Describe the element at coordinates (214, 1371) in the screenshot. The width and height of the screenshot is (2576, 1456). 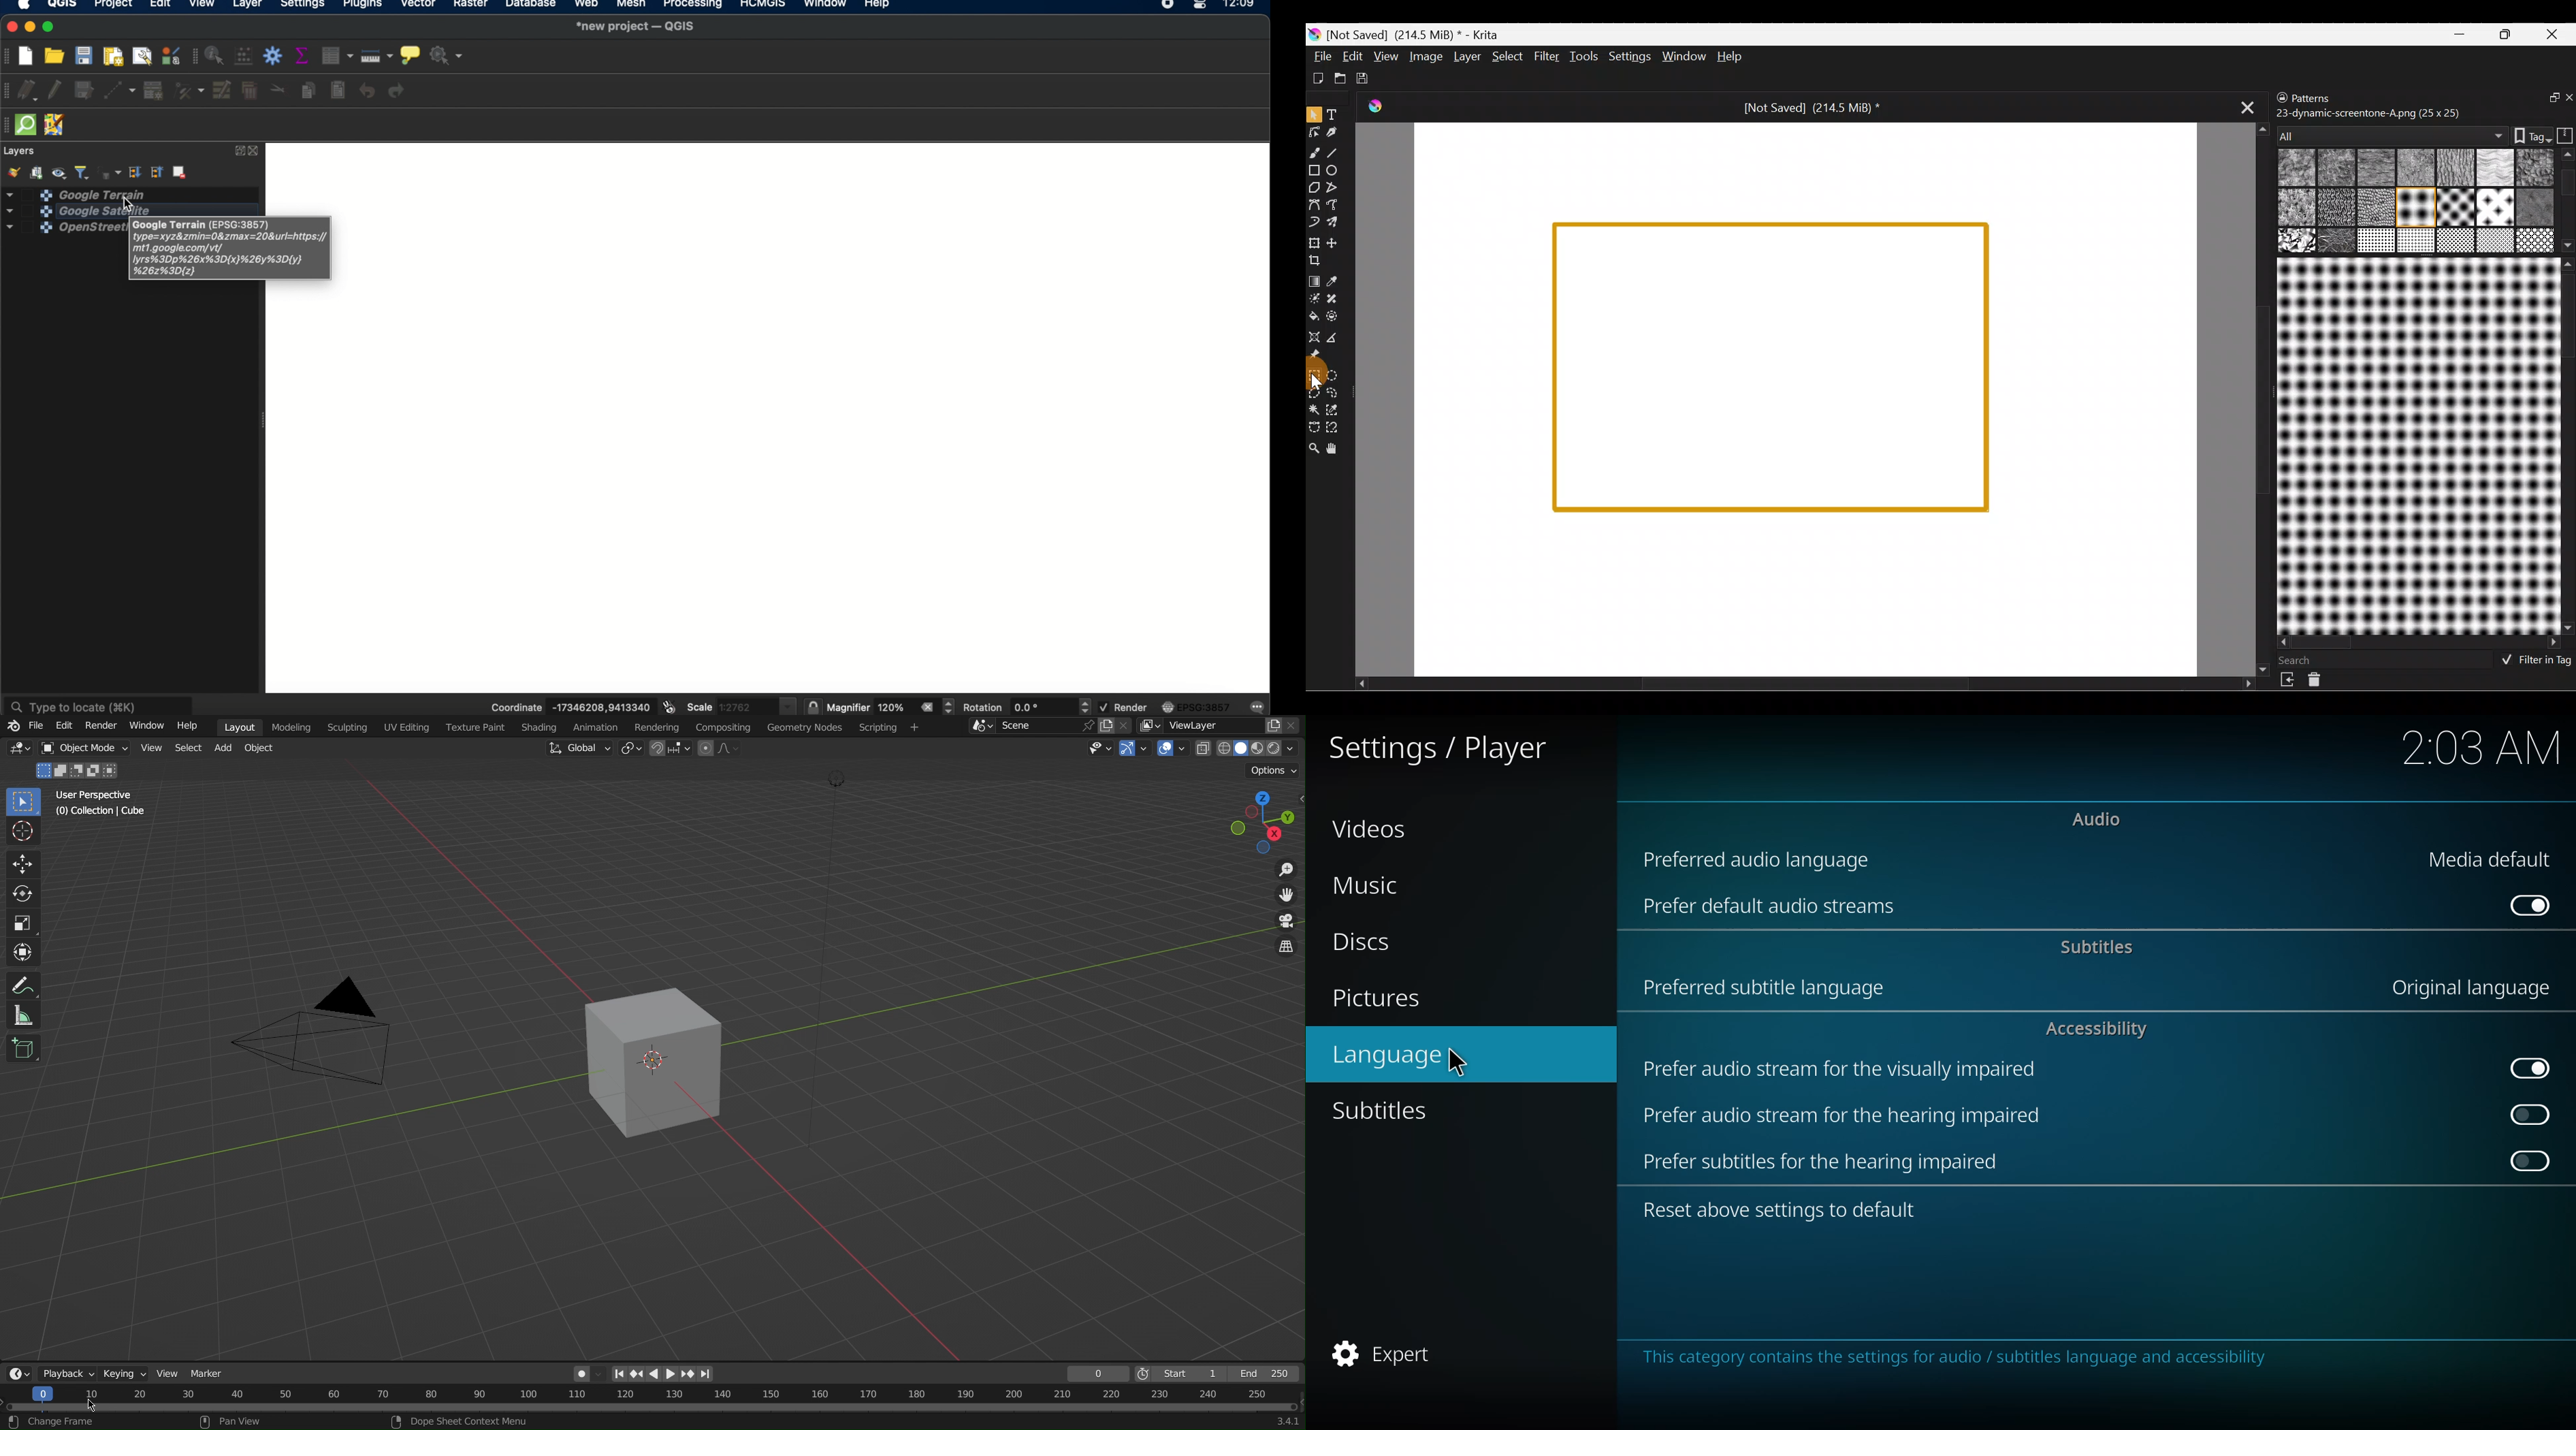
I see `Marker` at that location.